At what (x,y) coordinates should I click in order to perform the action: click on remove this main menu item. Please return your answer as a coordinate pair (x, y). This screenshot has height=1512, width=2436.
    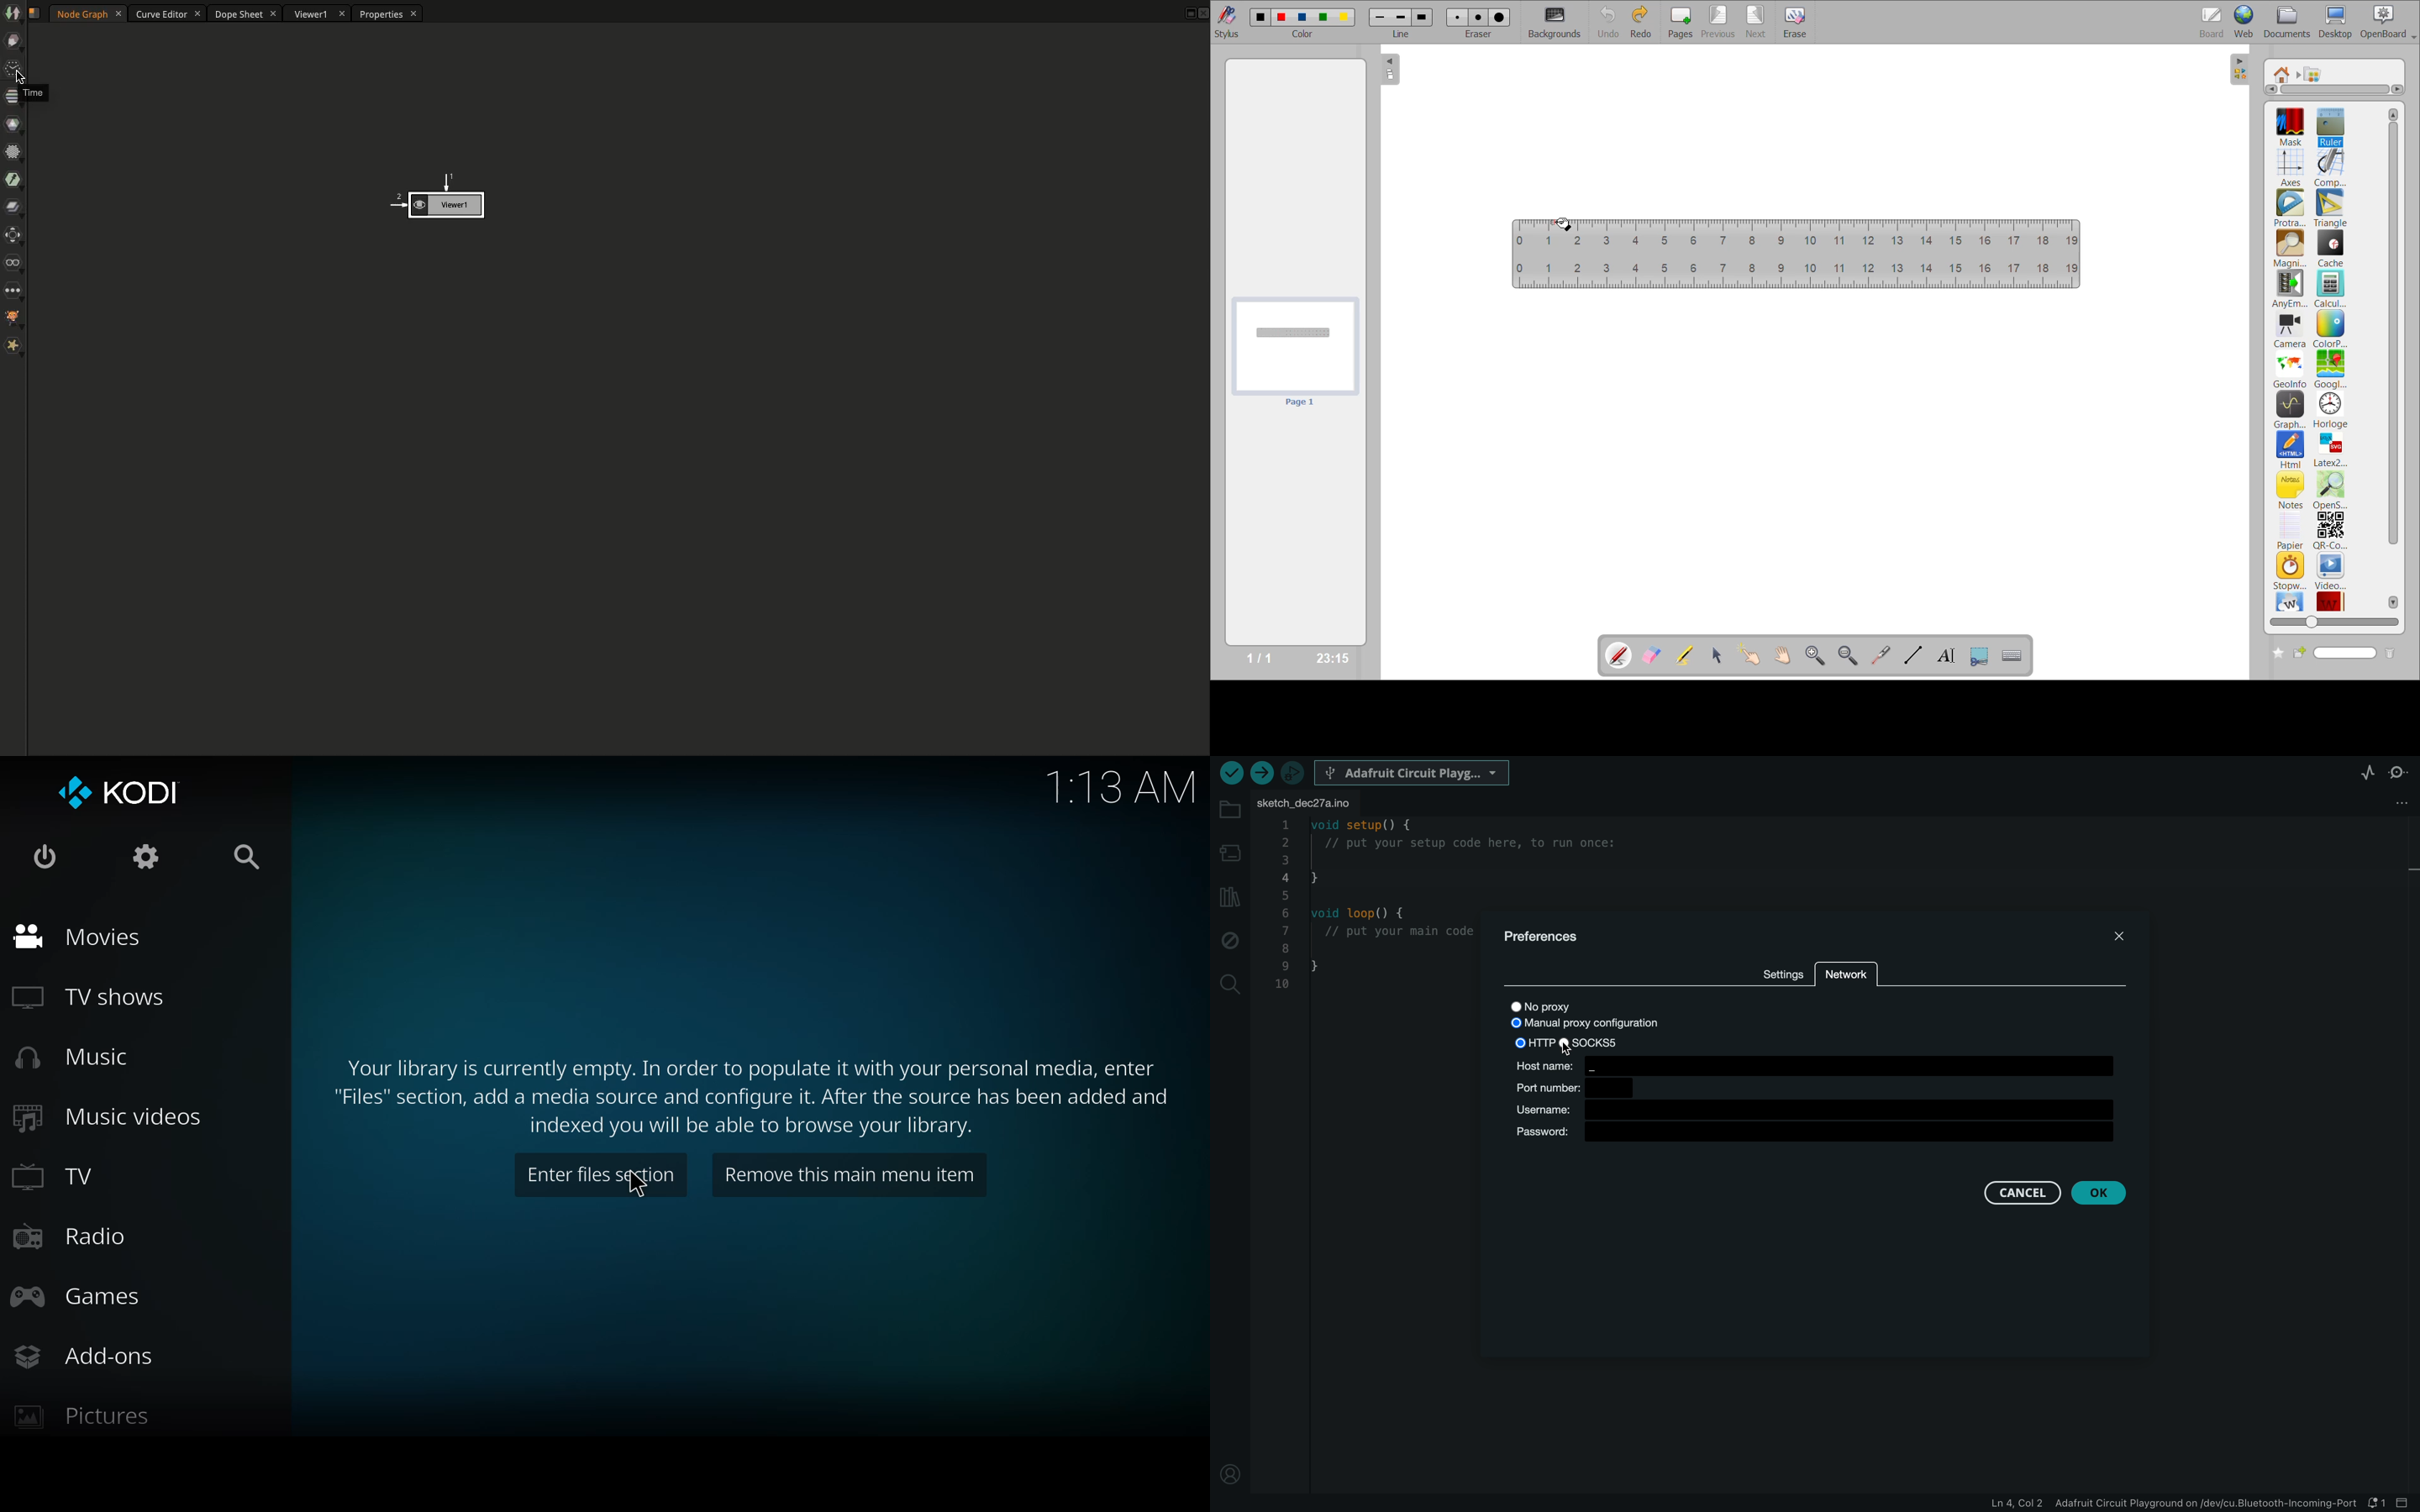
    Looking at the image, I should click on (849, 1175).